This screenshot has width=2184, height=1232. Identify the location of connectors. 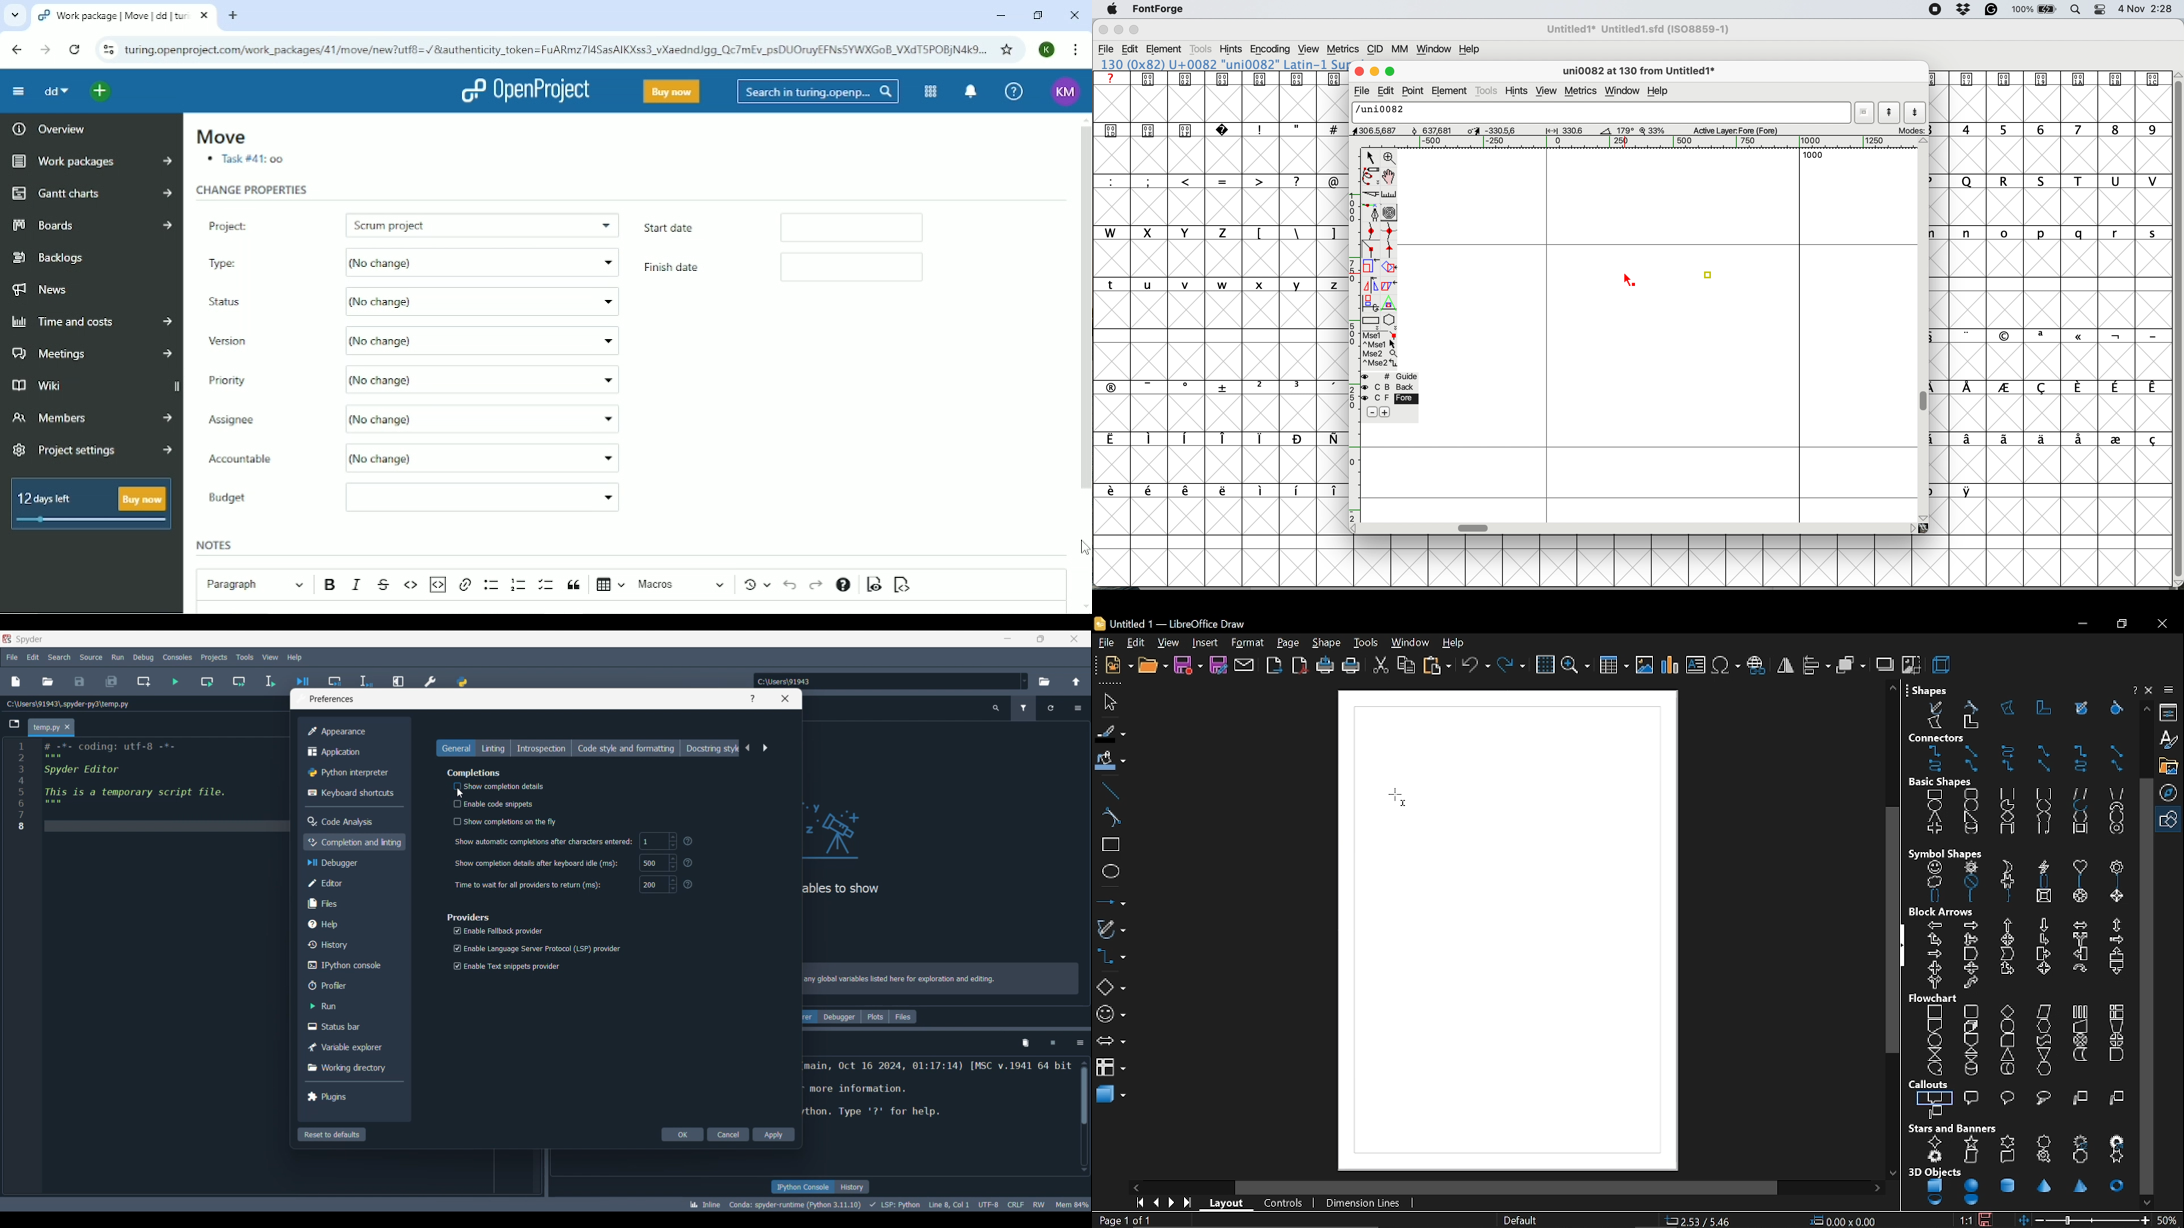
(1939, 738).